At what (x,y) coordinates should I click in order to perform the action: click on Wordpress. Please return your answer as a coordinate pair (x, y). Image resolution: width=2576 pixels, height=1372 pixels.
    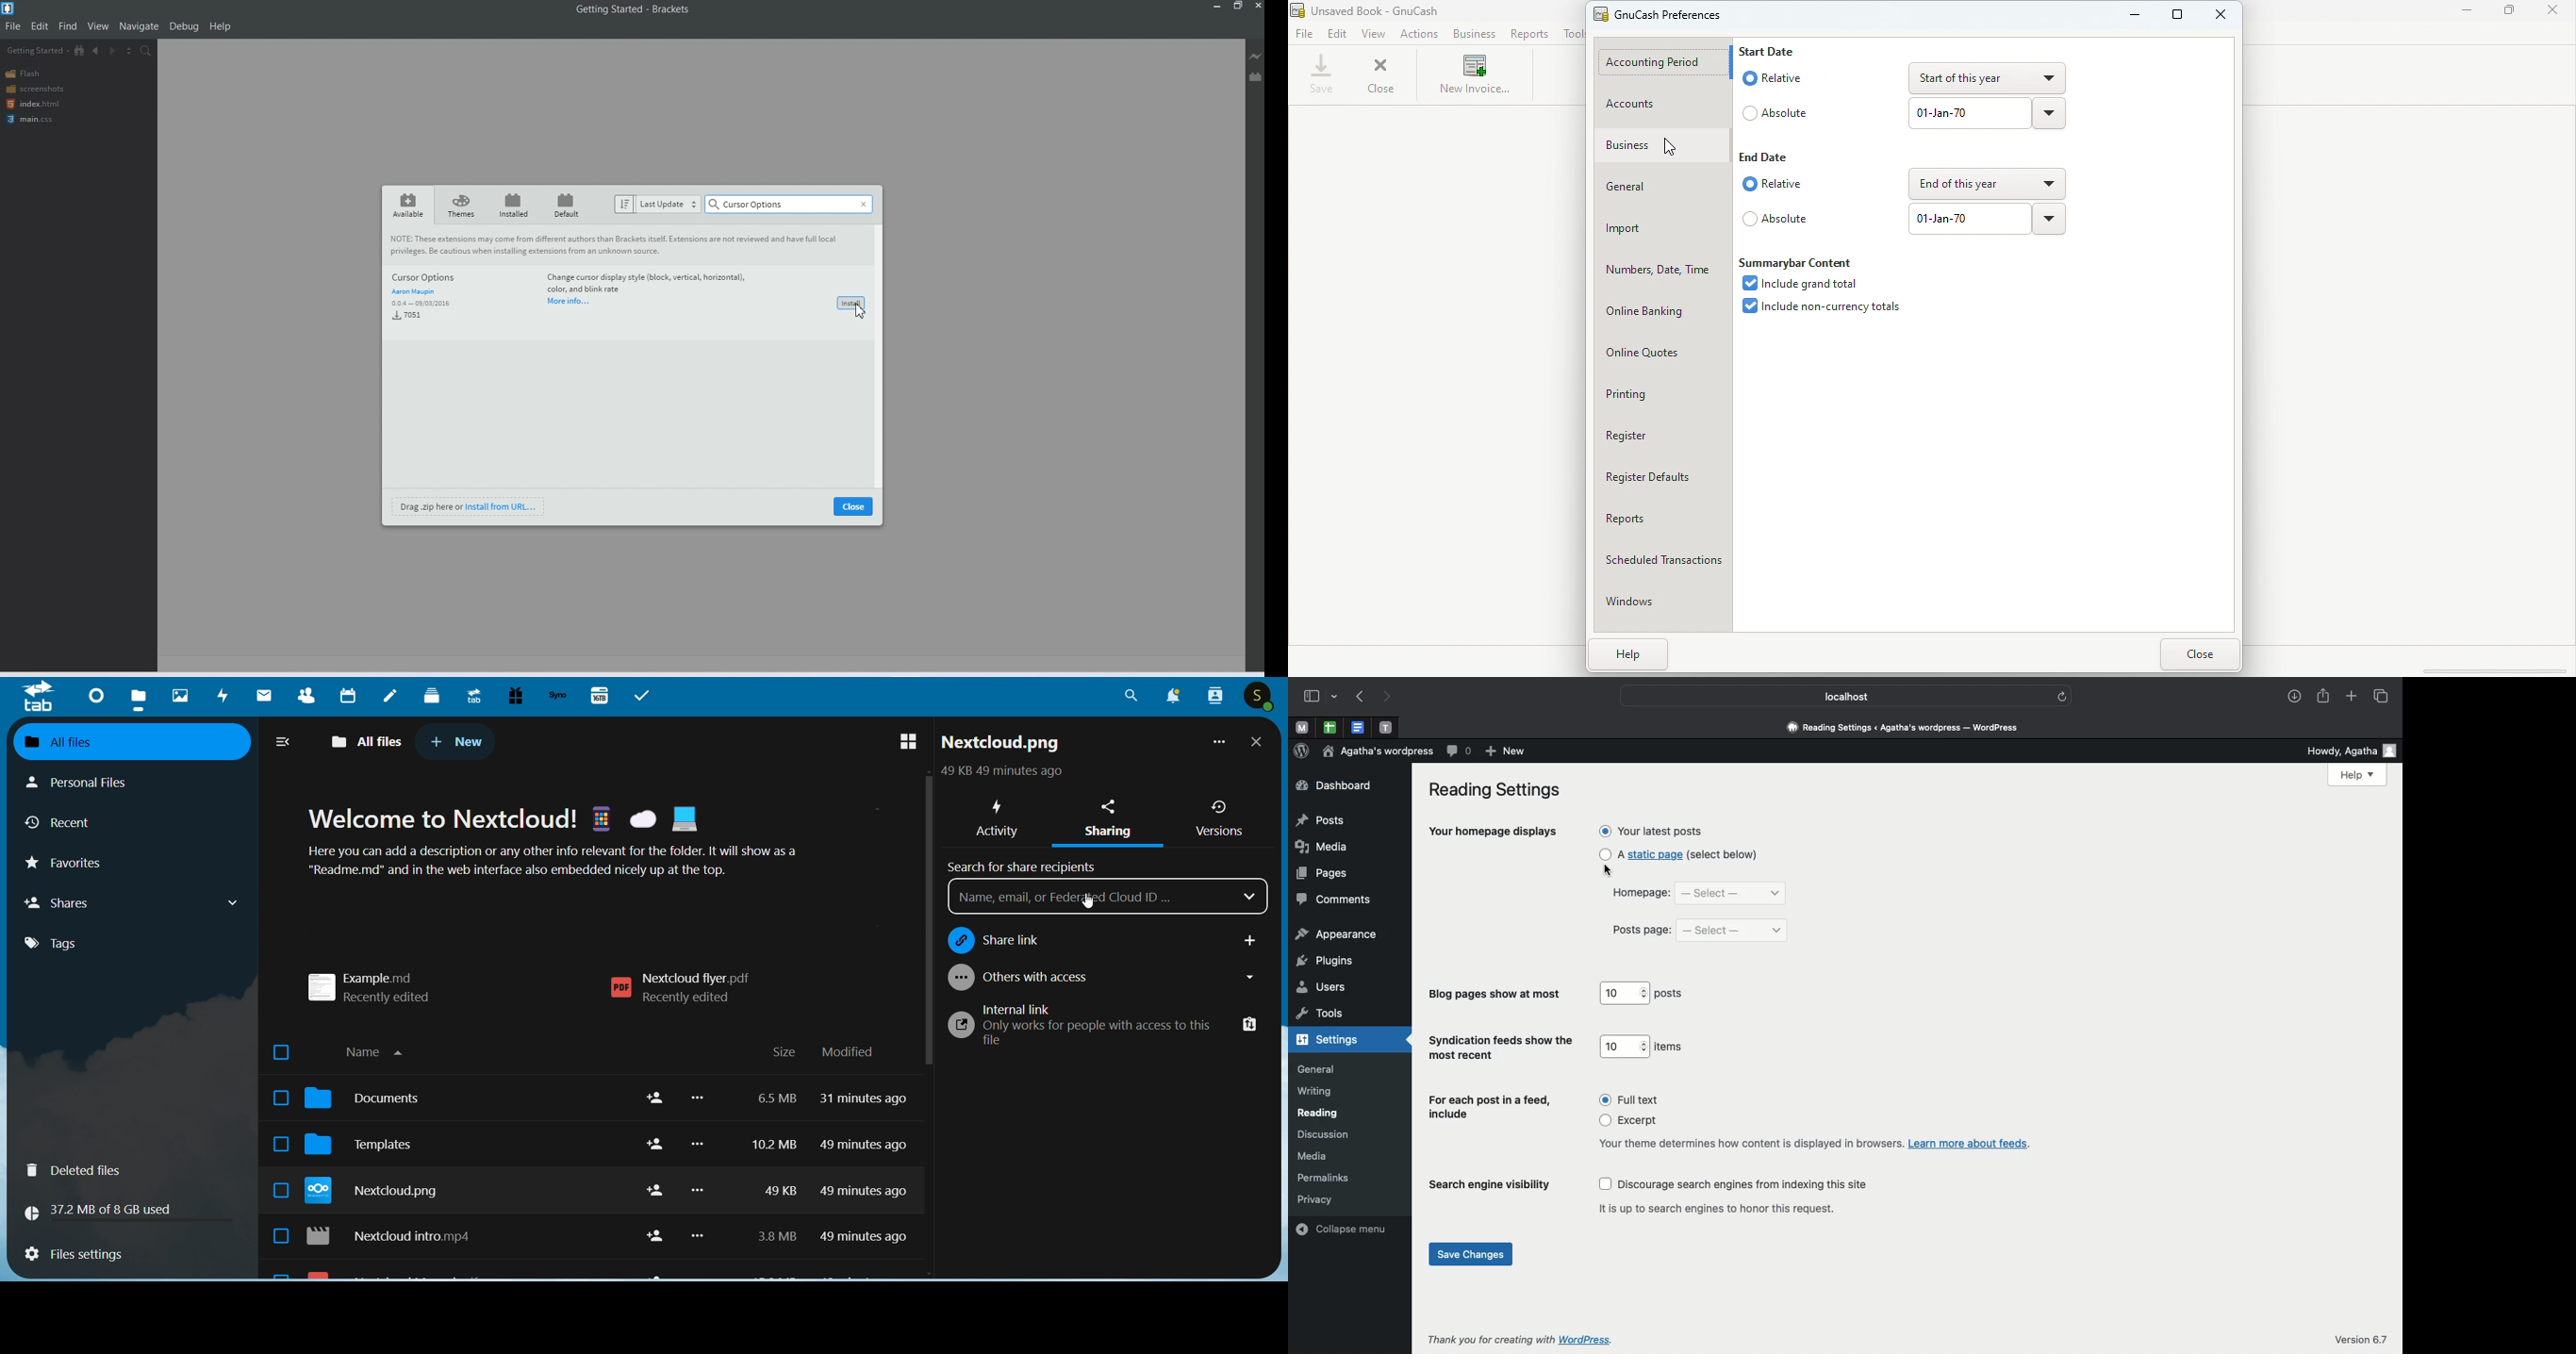
    Looking at the image, I should click on (1302, 750).